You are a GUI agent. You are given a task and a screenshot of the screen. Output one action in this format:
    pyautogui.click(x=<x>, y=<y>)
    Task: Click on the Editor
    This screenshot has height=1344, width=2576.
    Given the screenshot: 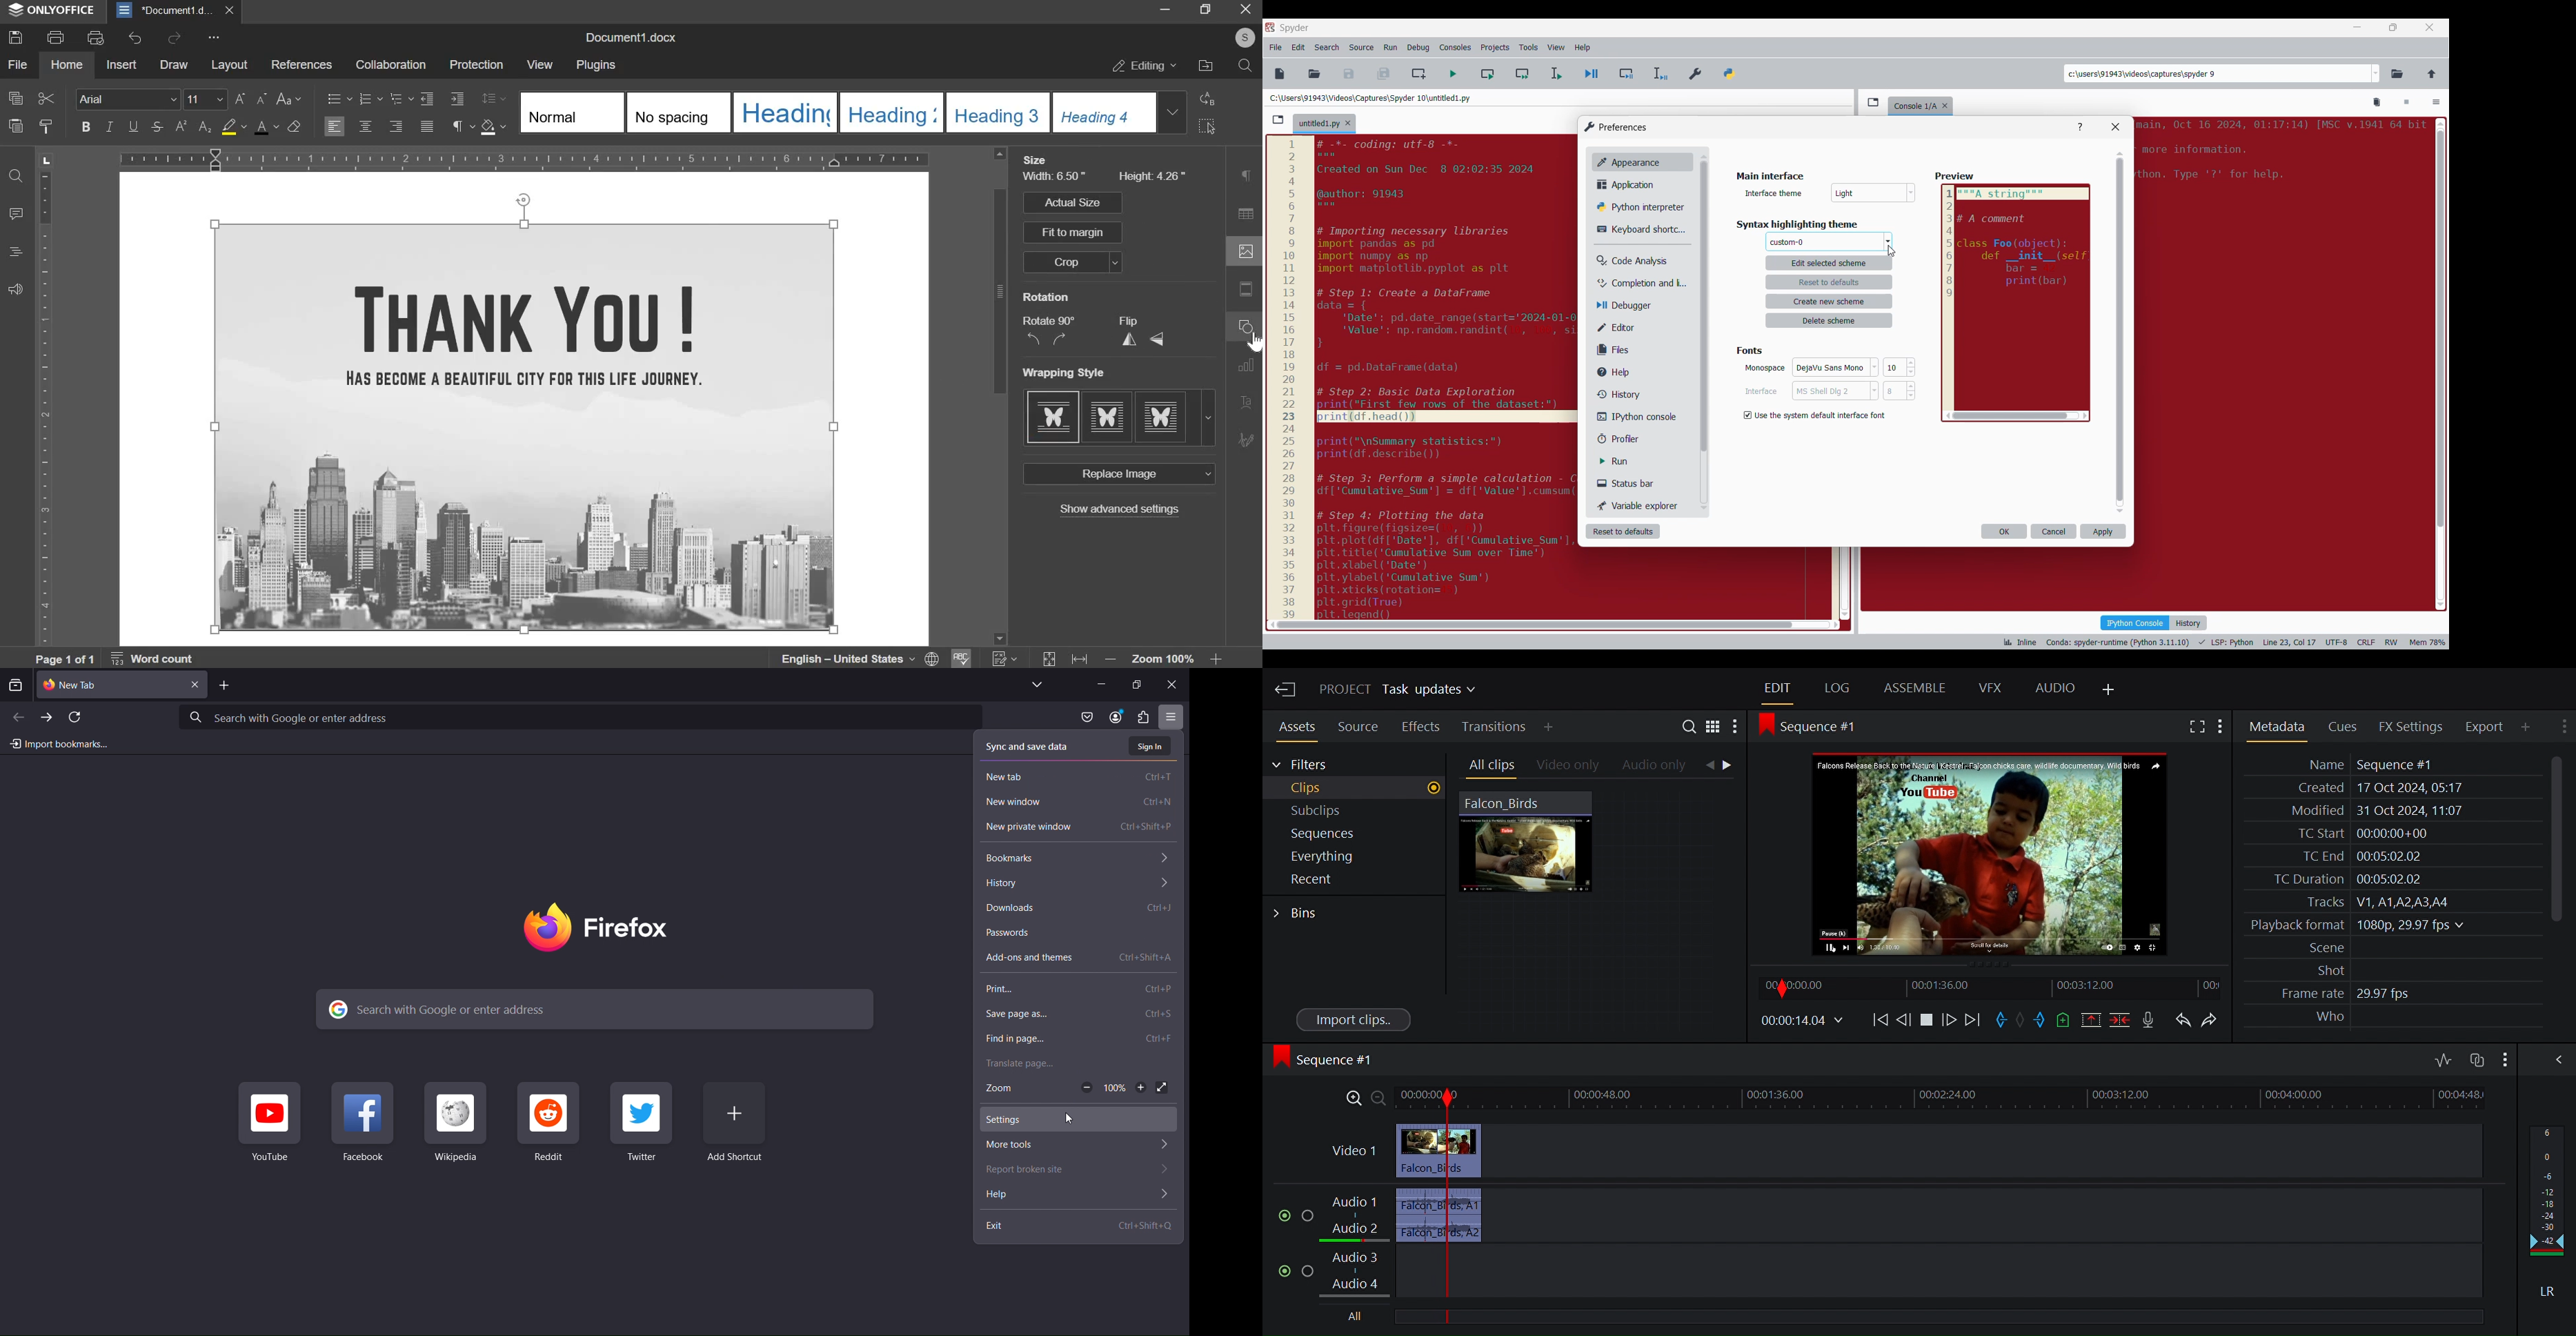 What is the action you would take?
    pyautogui.click(x=1625, y=327)
    